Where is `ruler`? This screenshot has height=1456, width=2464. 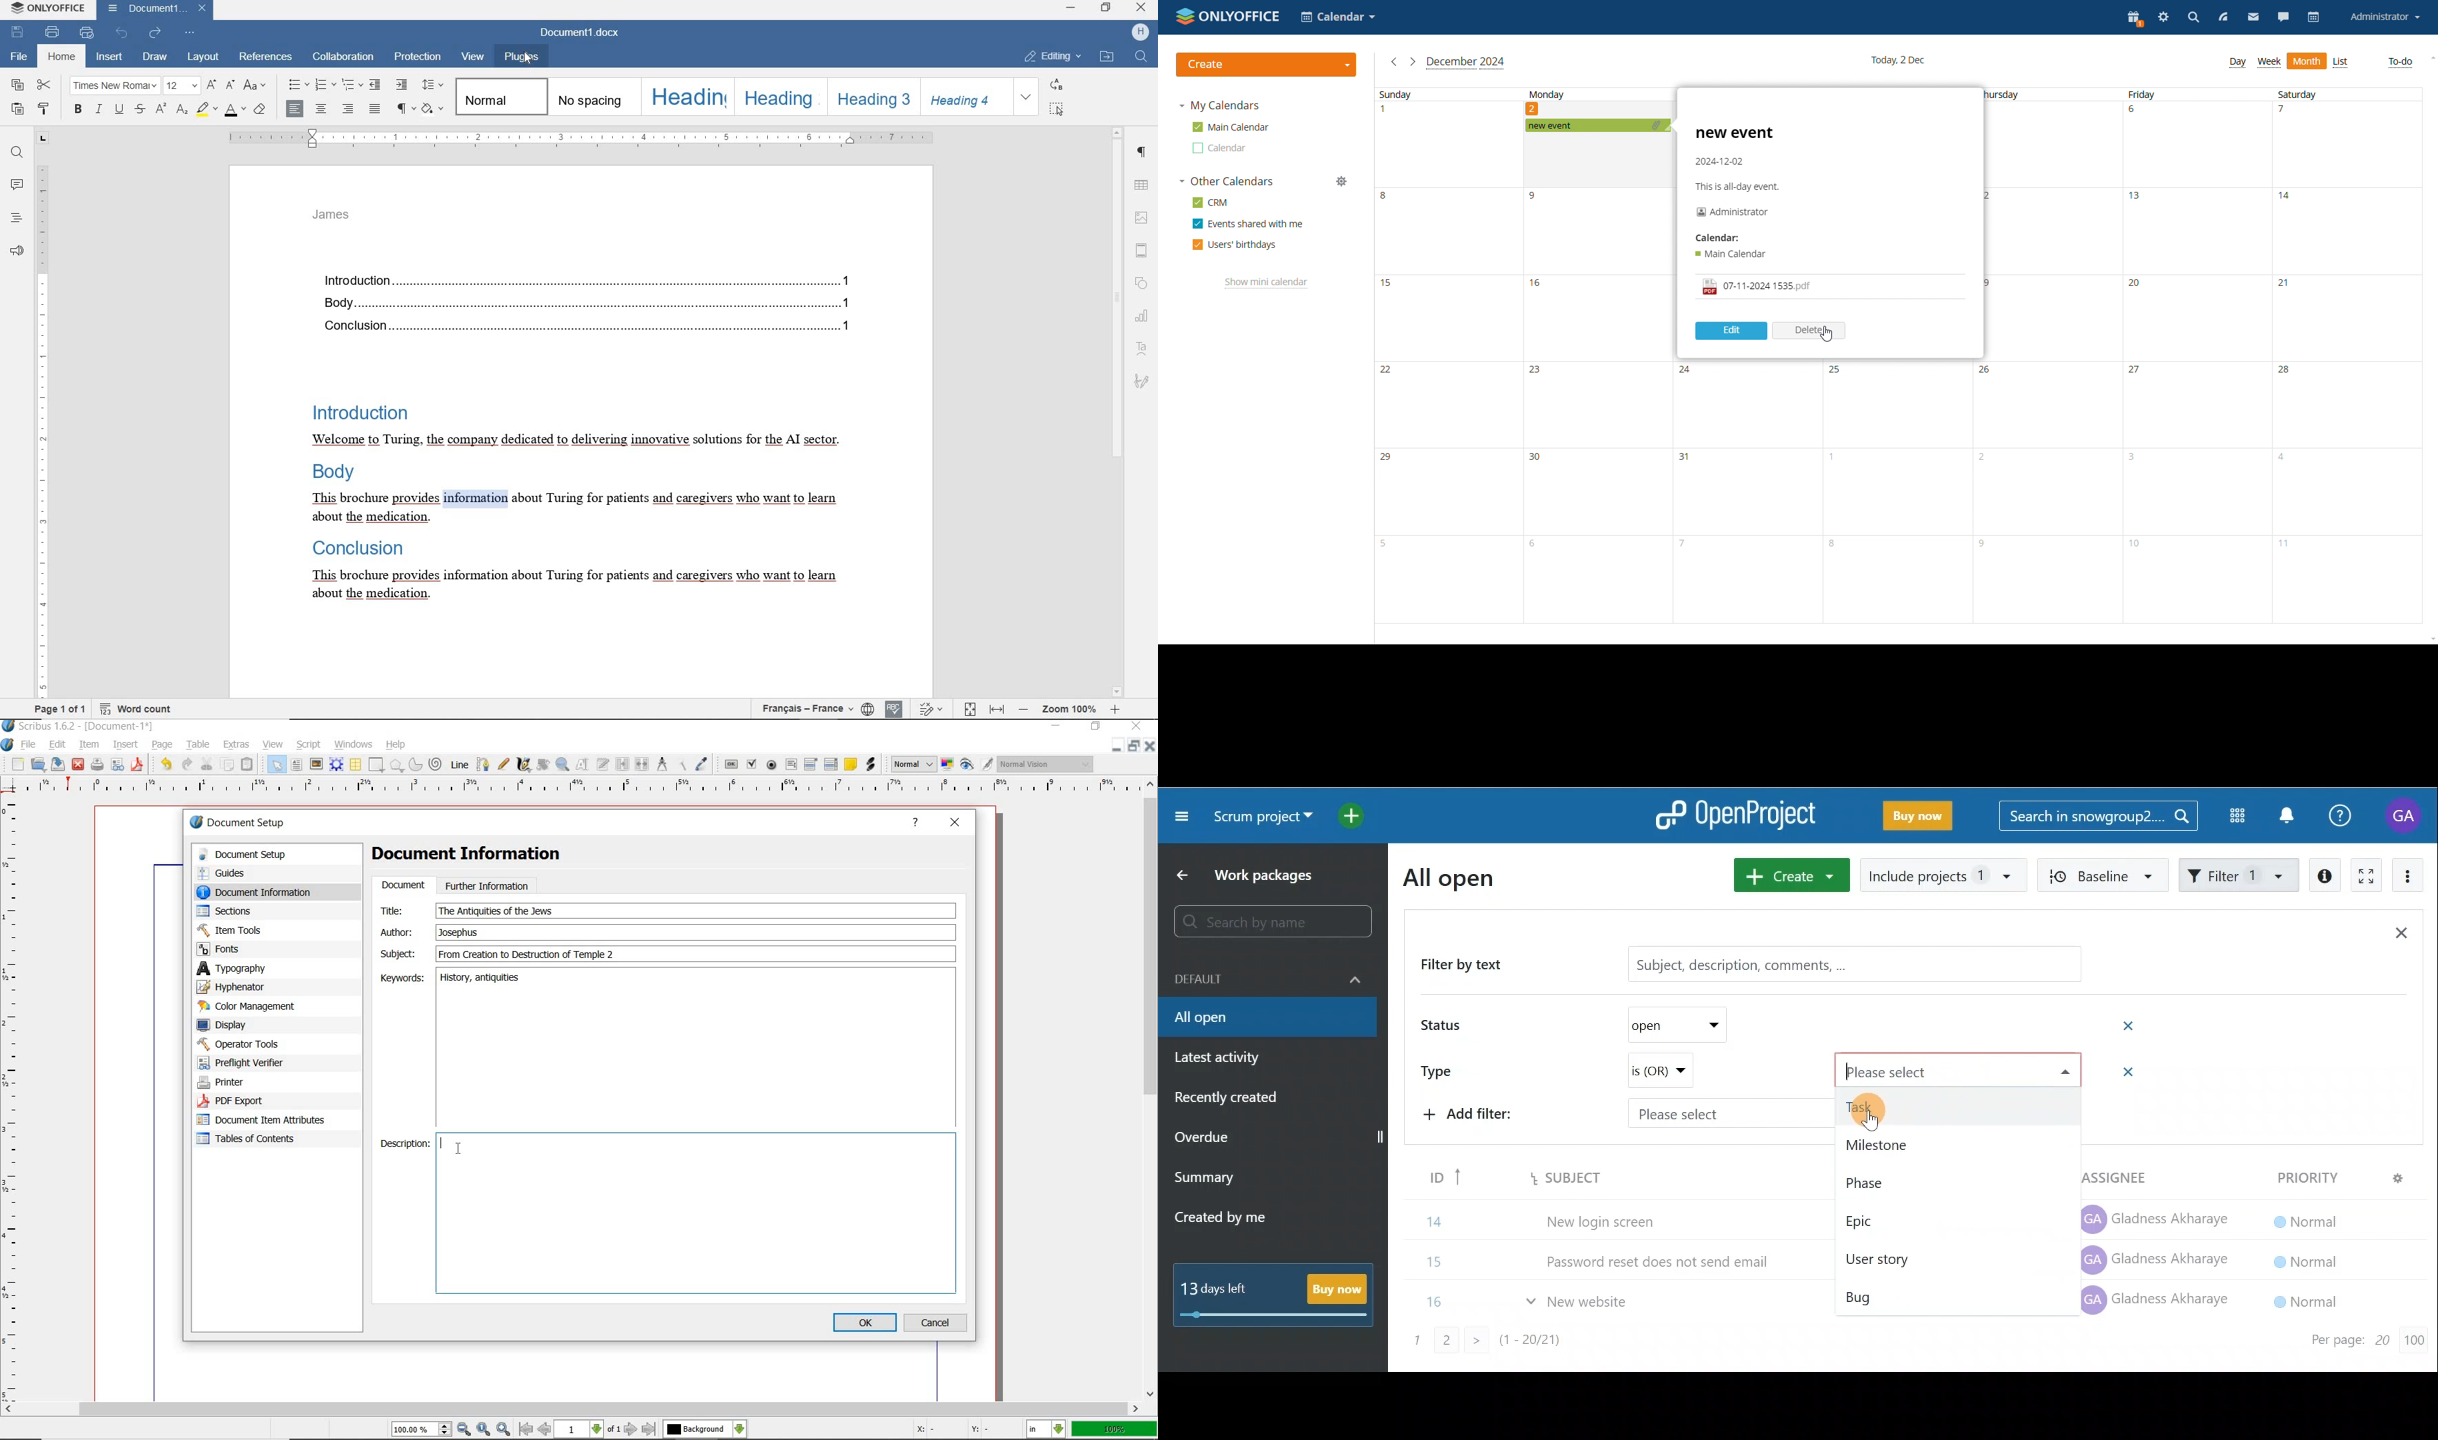 ruler is located at coordinates (14, 1098).